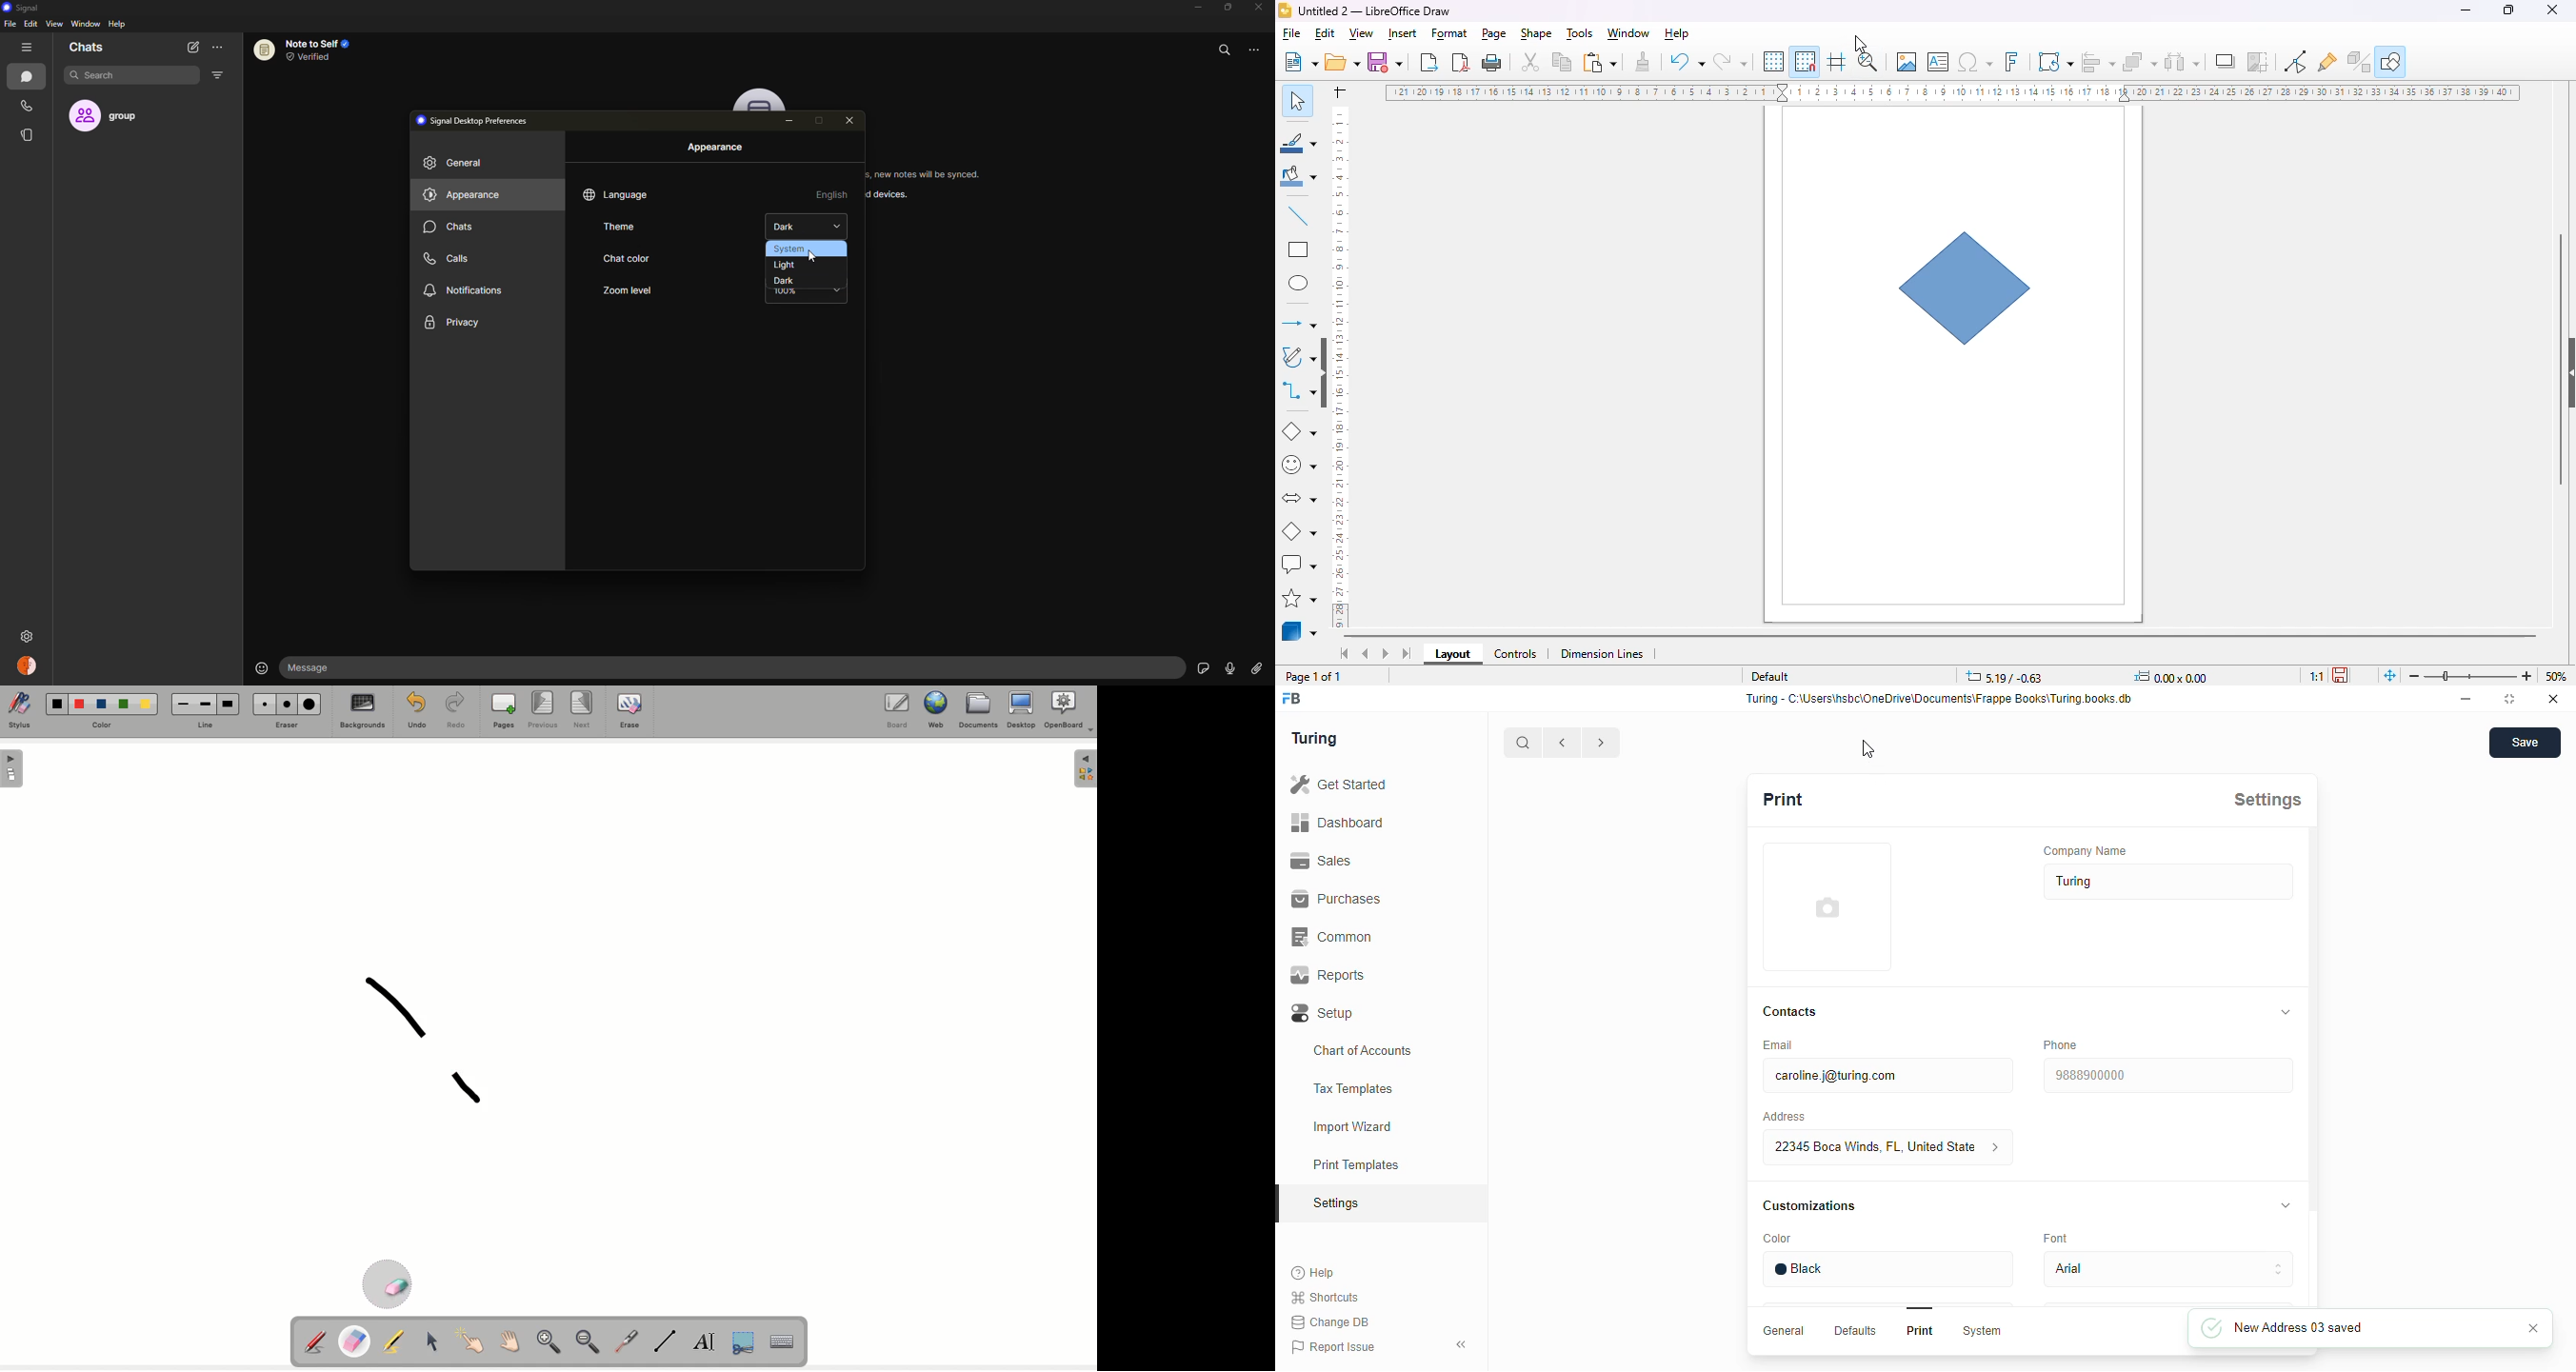 This screenshot has width=2576, height=1372. Describe the element at coordinates (1868, 749) in the screenshot. I see `cursor` at that location.